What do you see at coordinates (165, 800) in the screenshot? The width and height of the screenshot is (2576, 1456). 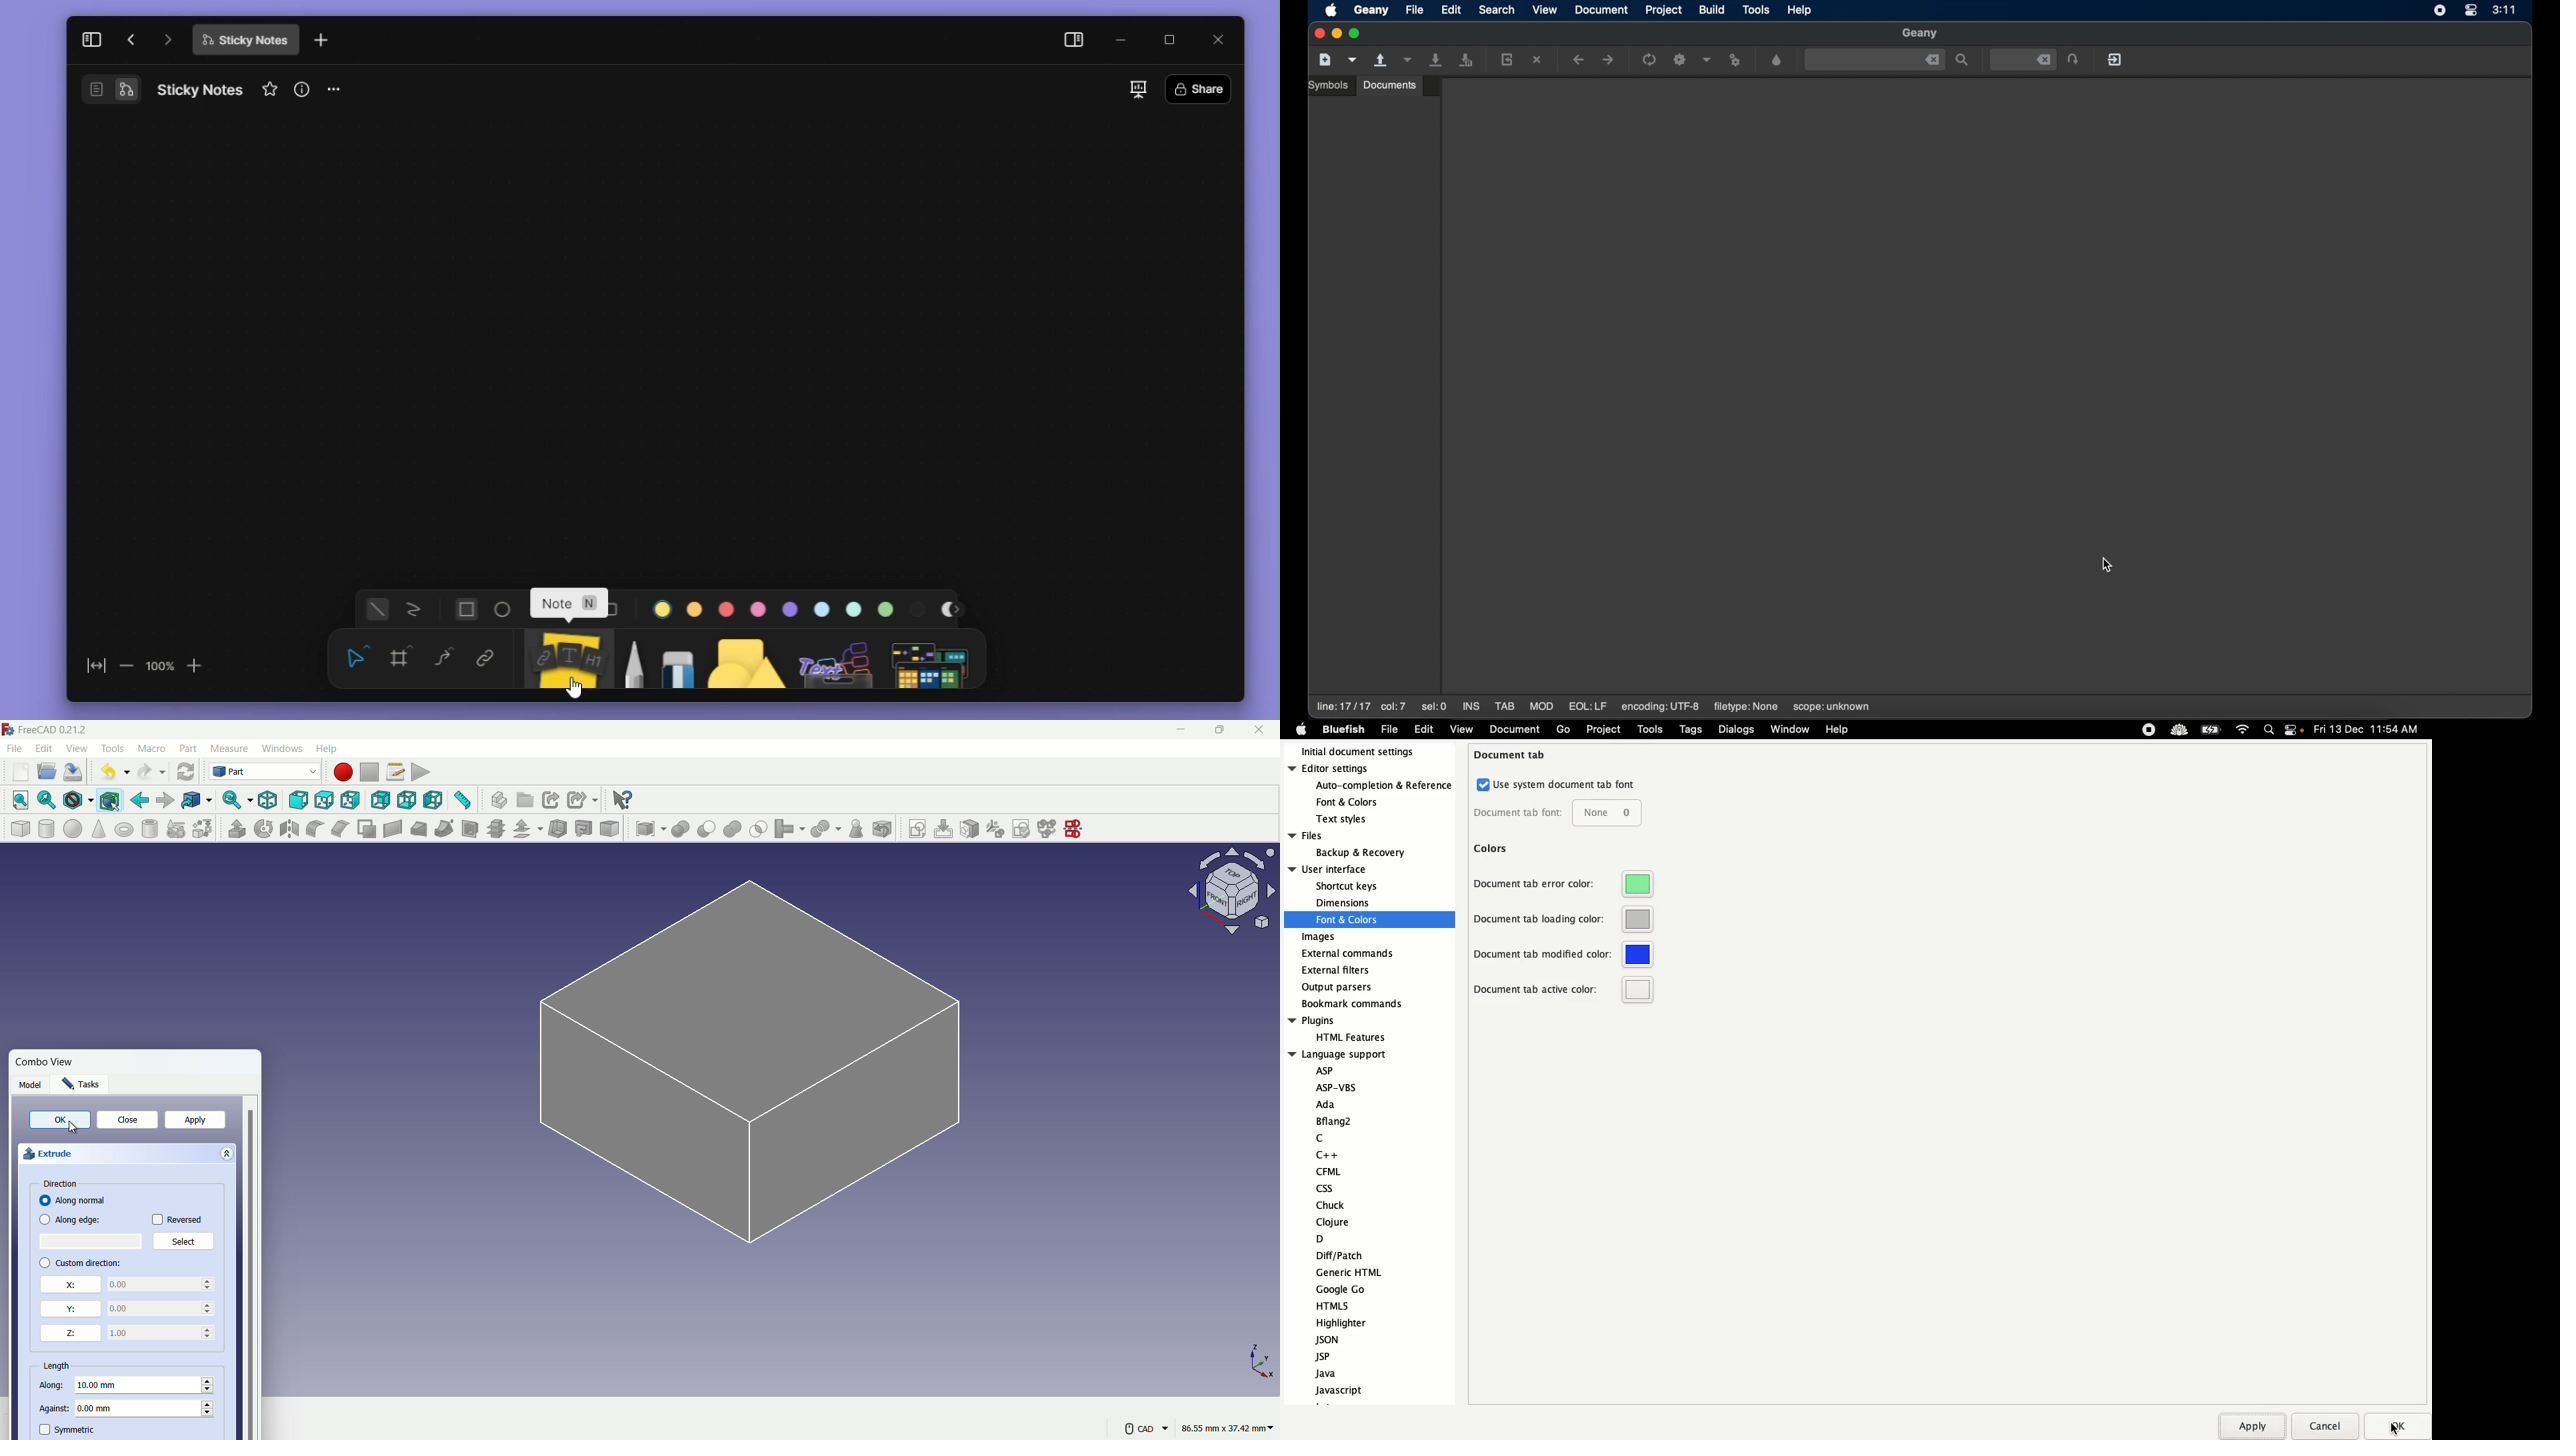 I see `go forward` at bounding box center [165, 800].